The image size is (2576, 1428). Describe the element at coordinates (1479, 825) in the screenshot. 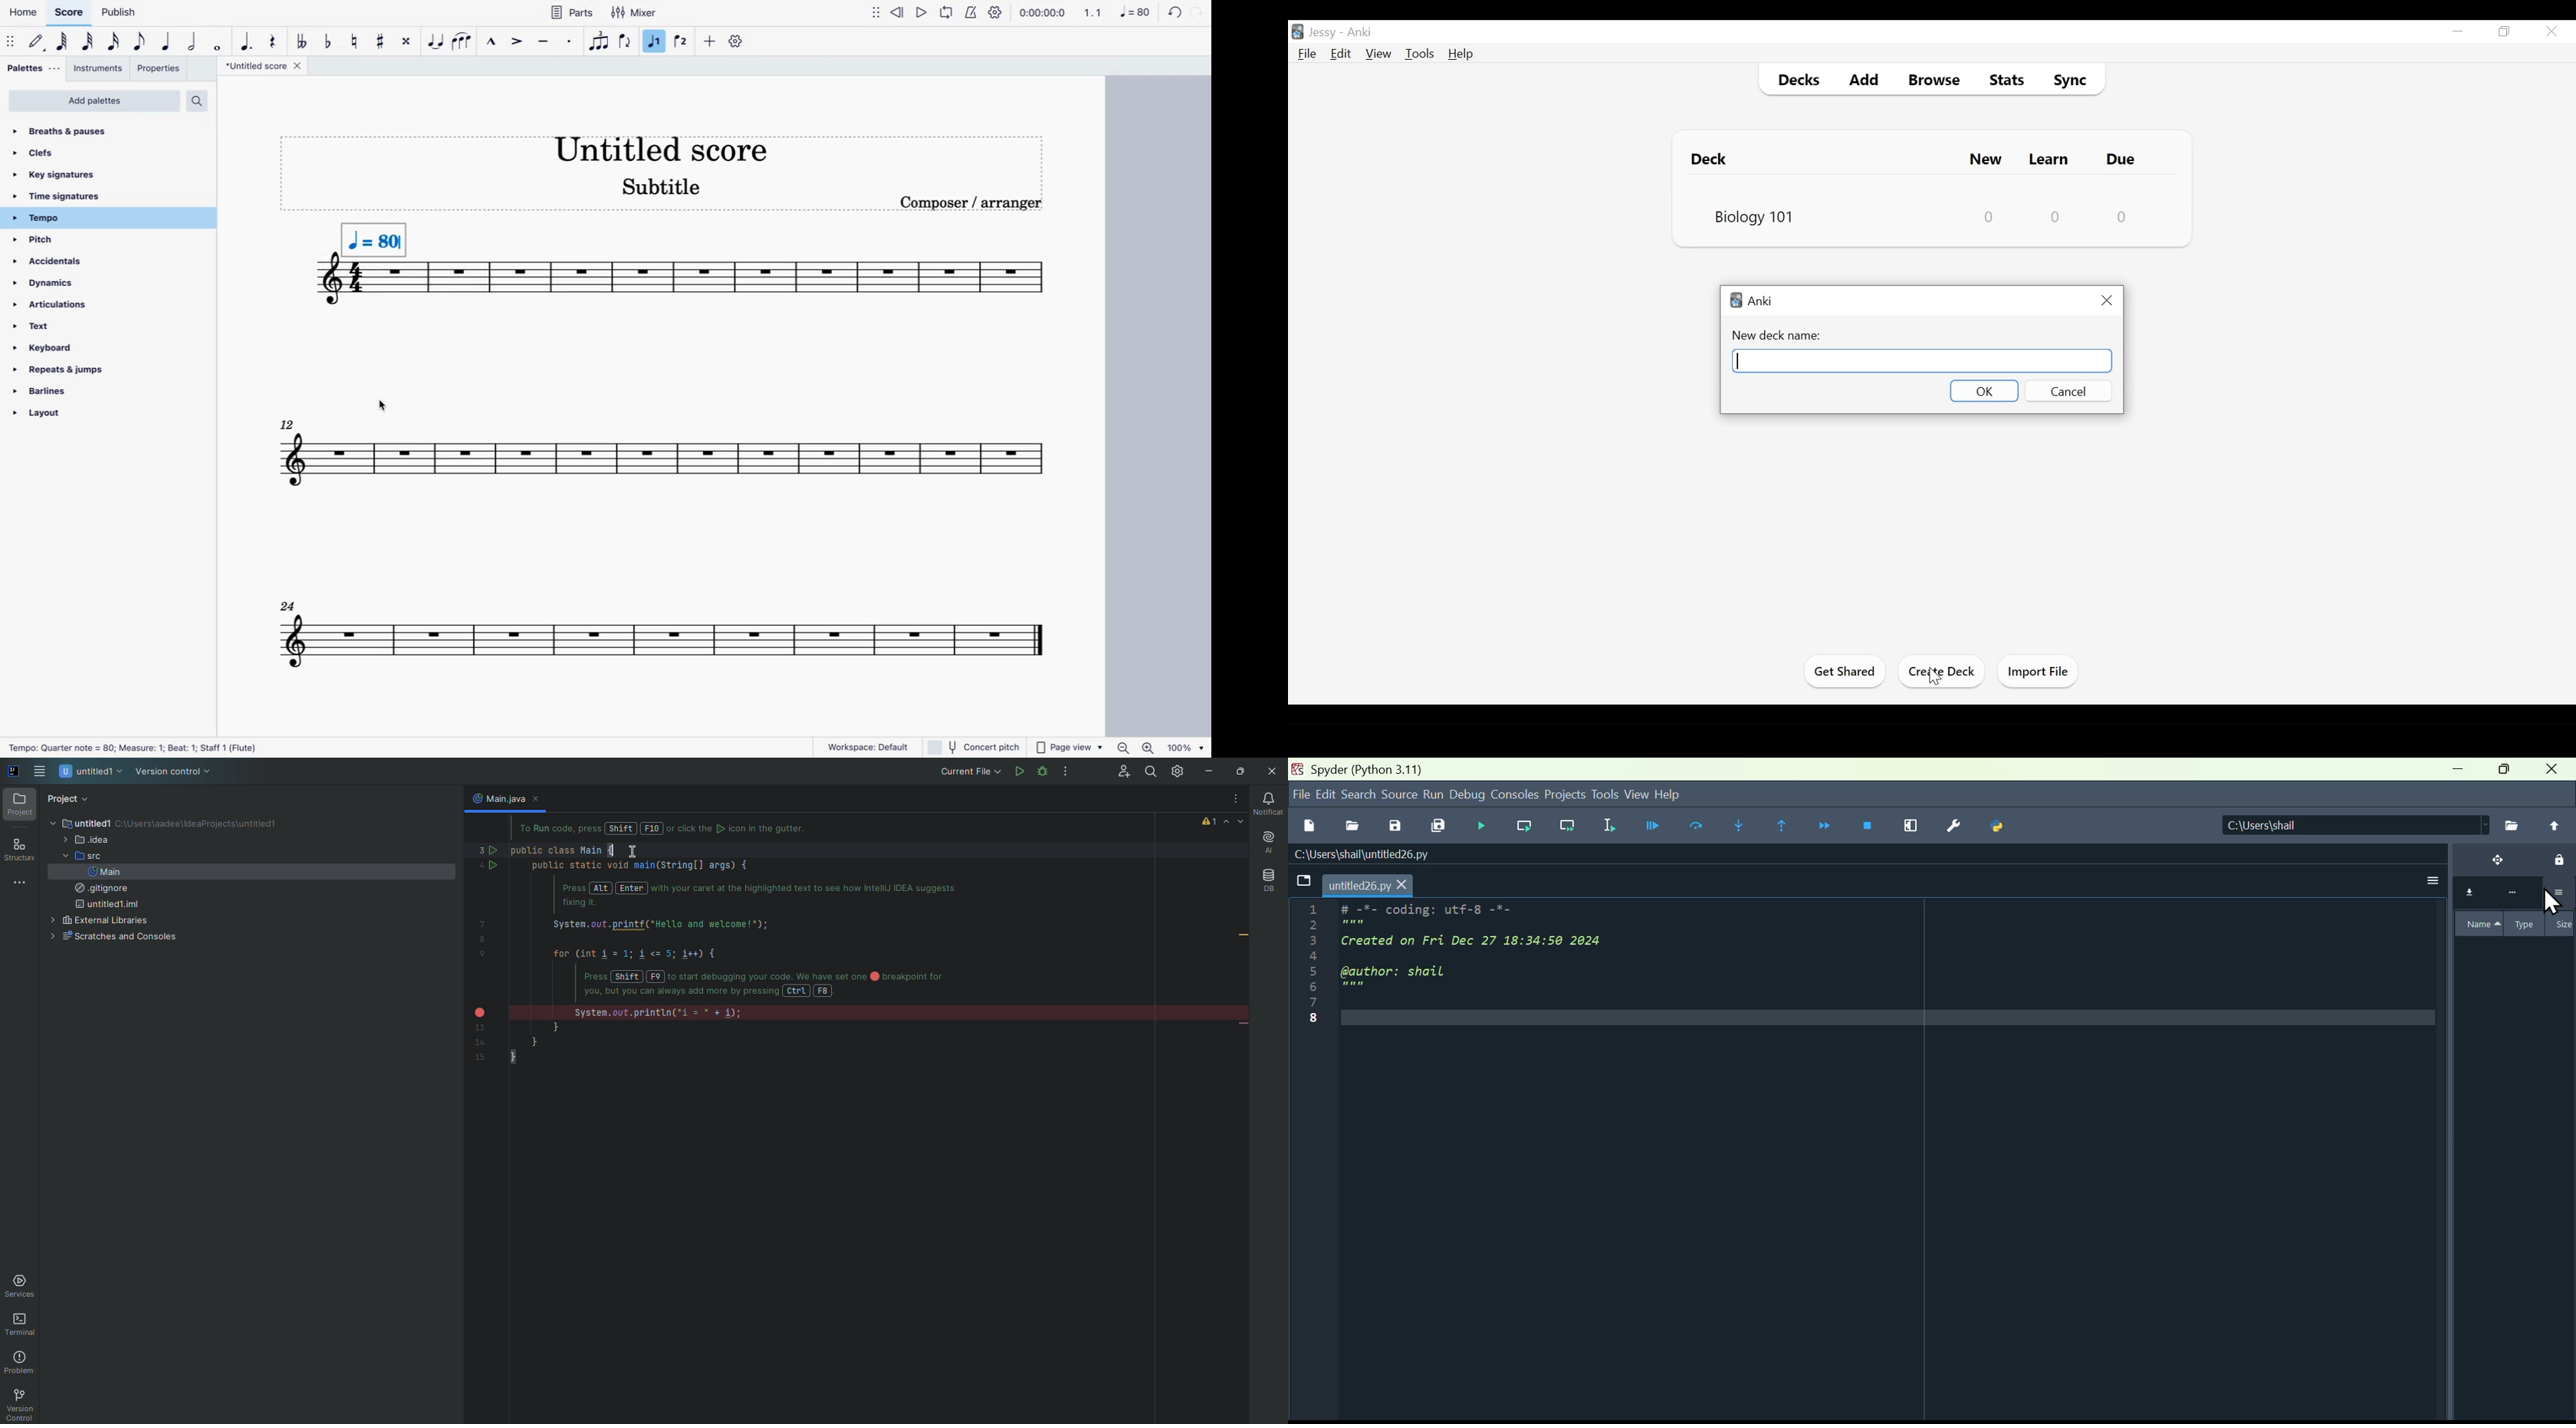

I see `Debug` at that location.